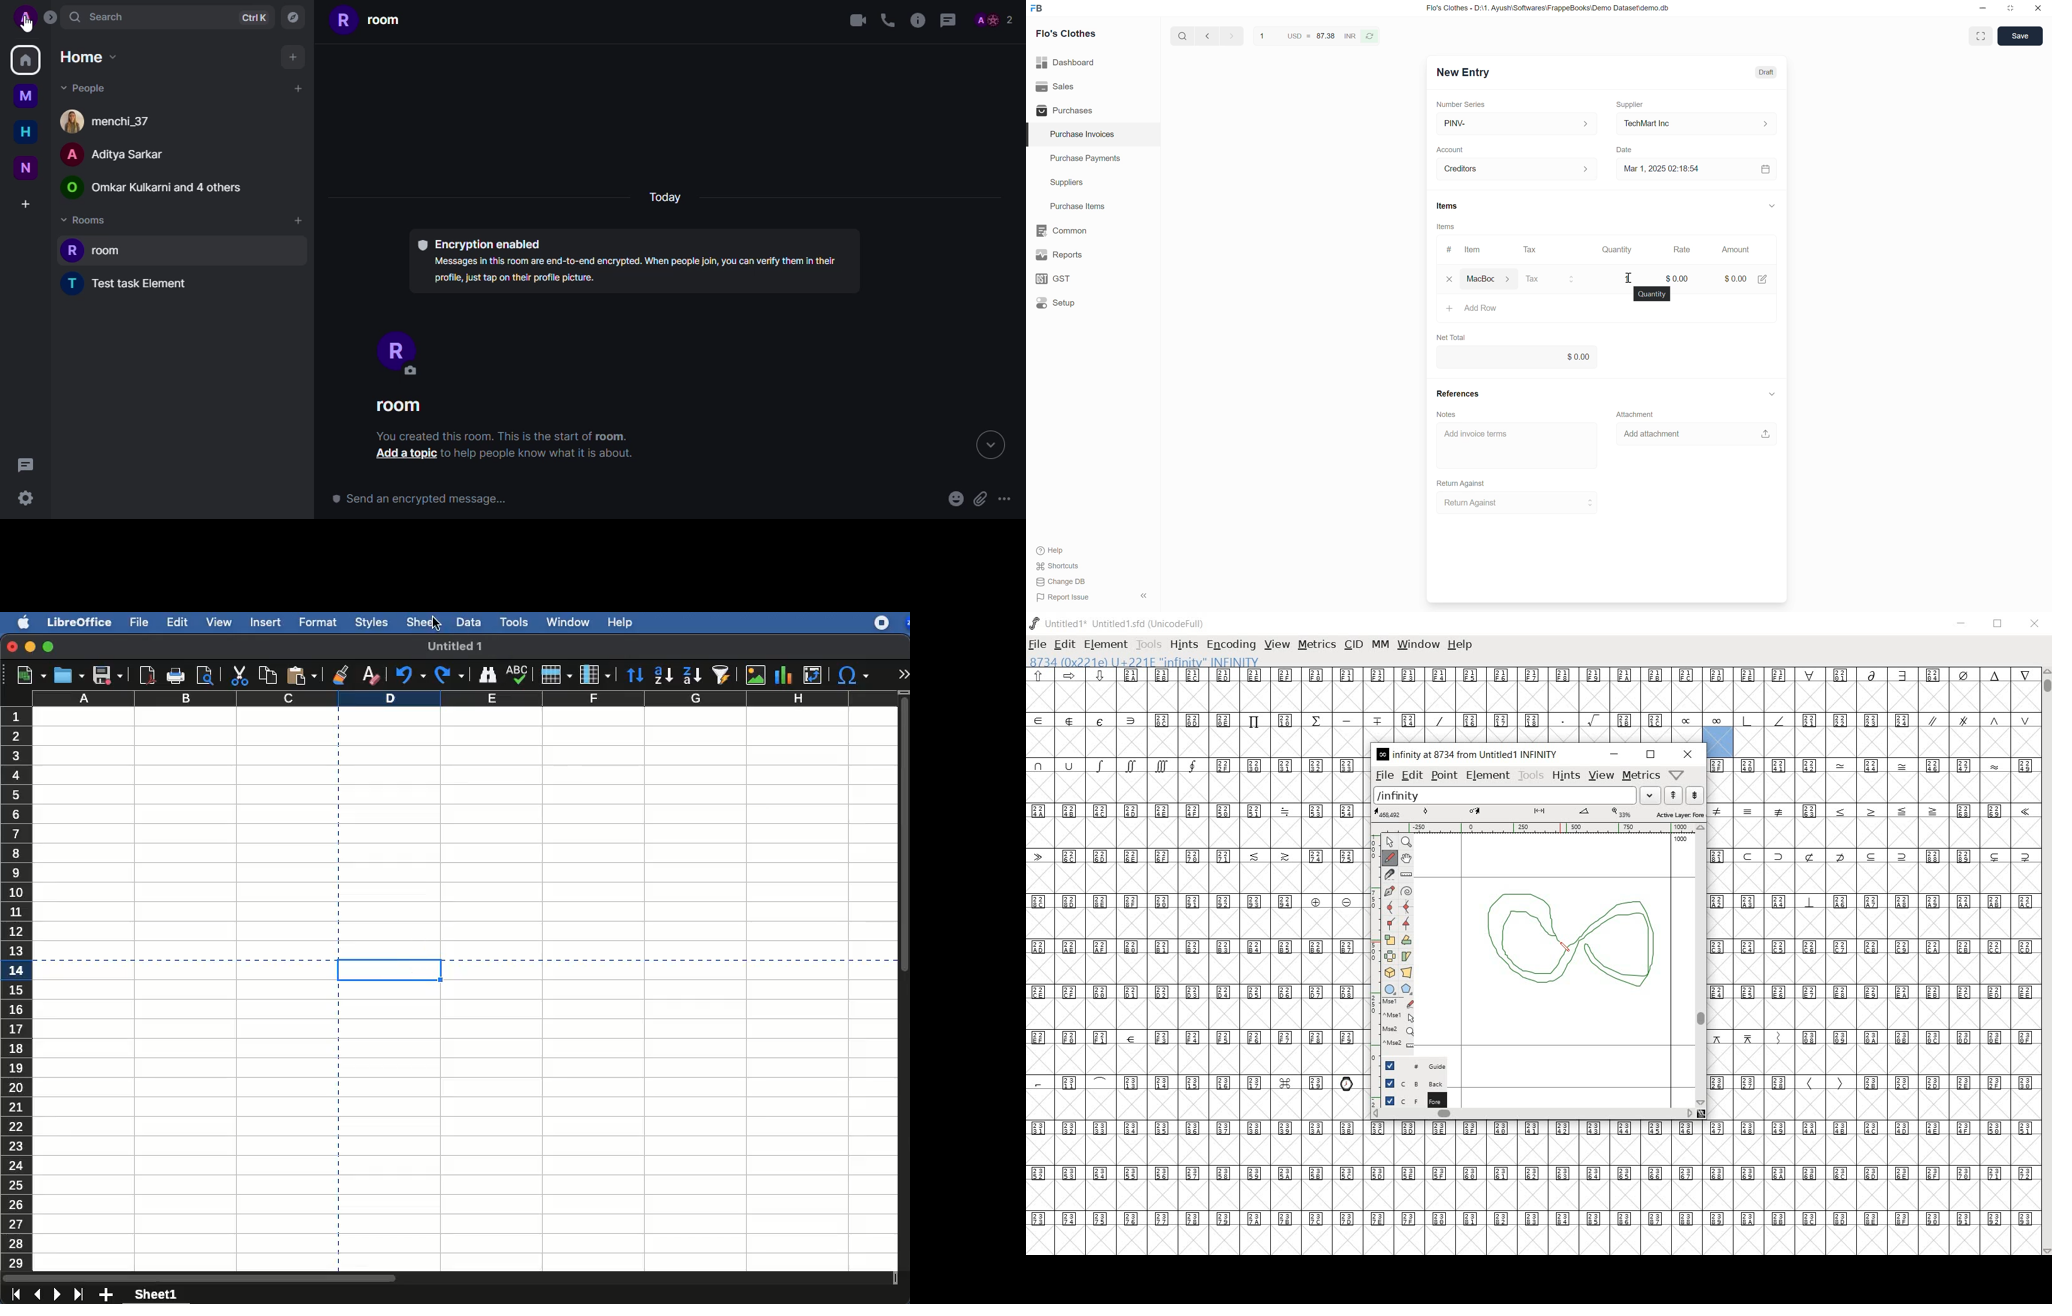 The height and width of the screenshot is (1316, 2072). What do you see at coordinates (1195, 810) in the screenshot?
I see `Unicode code points` at bounding box center [1195, 810].